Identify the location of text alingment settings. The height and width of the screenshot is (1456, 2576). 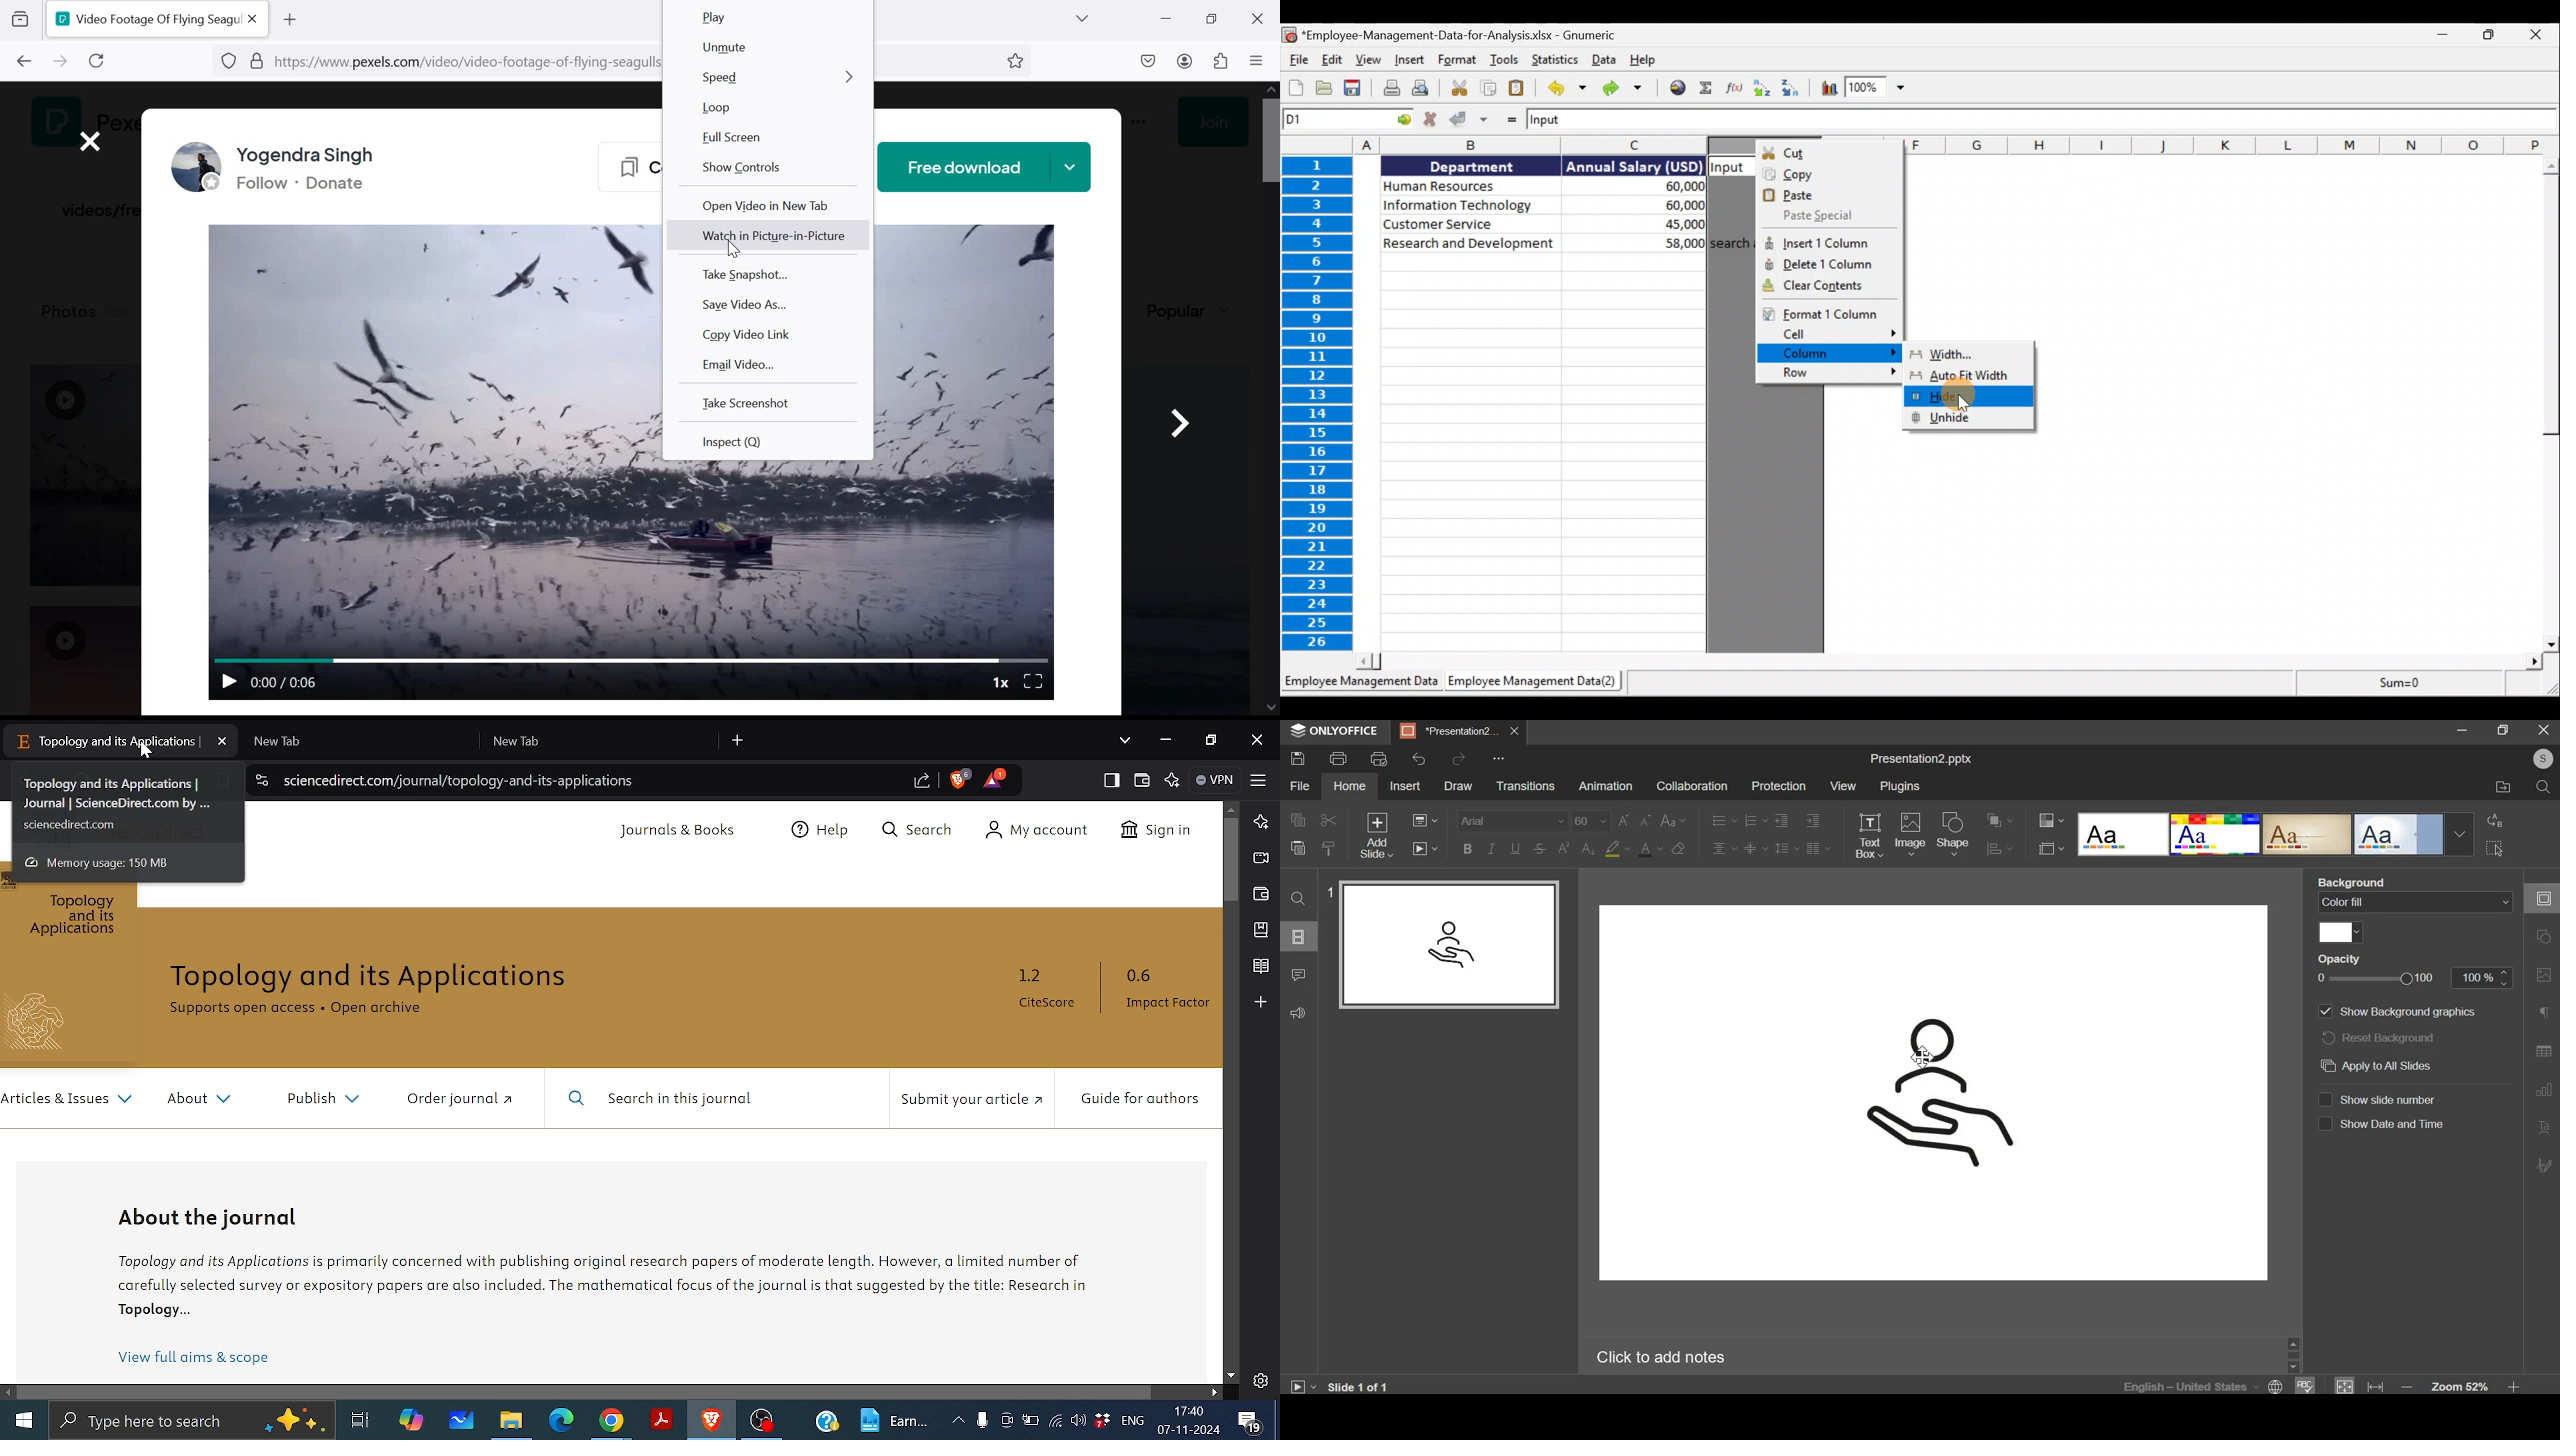
(1769, 834).